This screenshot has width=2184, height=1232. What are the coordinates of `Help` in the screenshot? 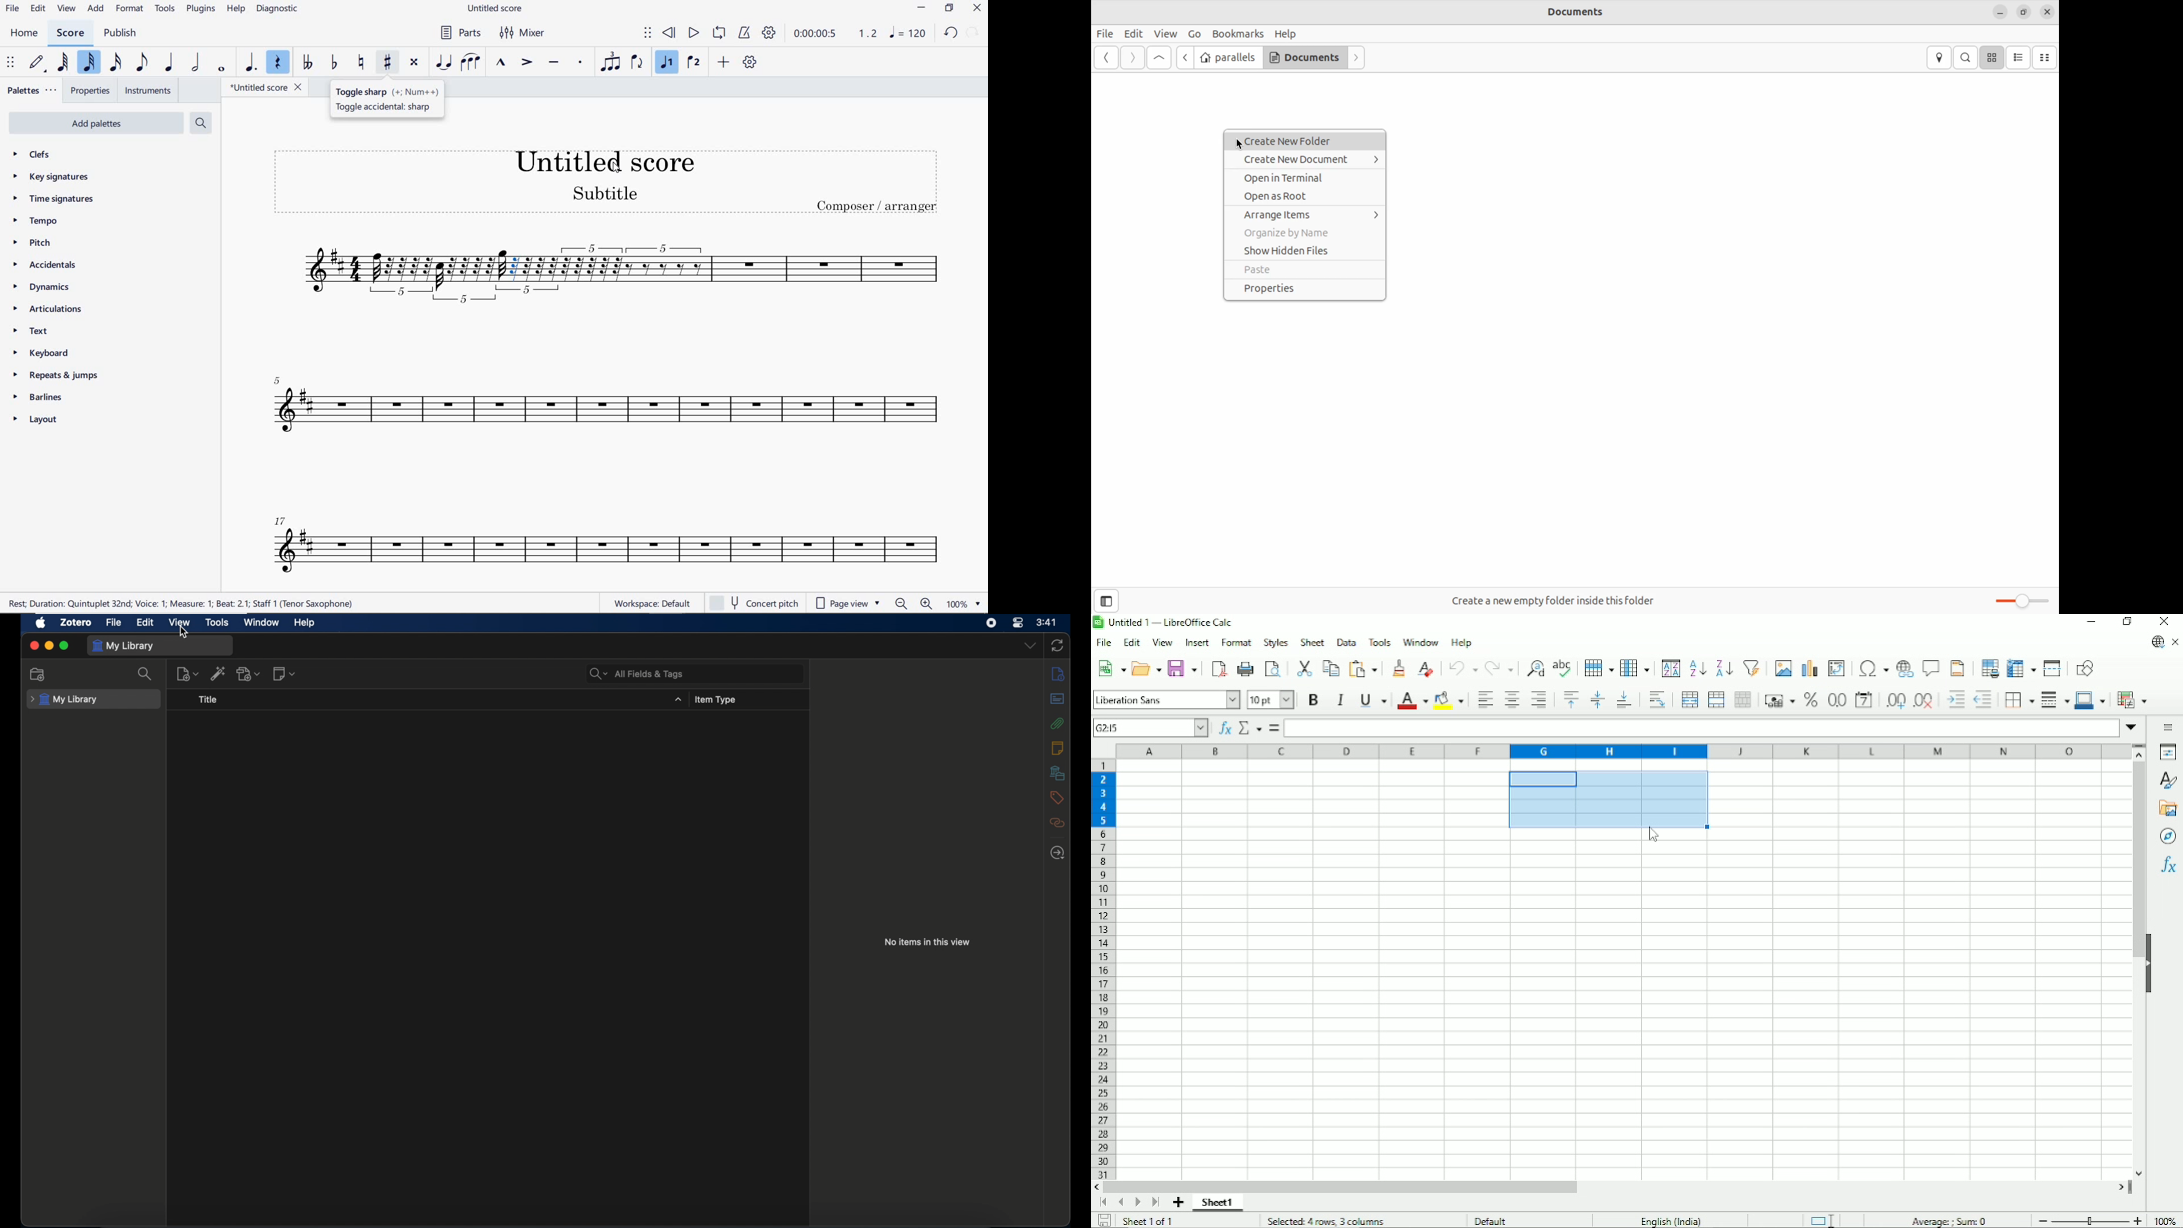 It's located at (1462, 643).